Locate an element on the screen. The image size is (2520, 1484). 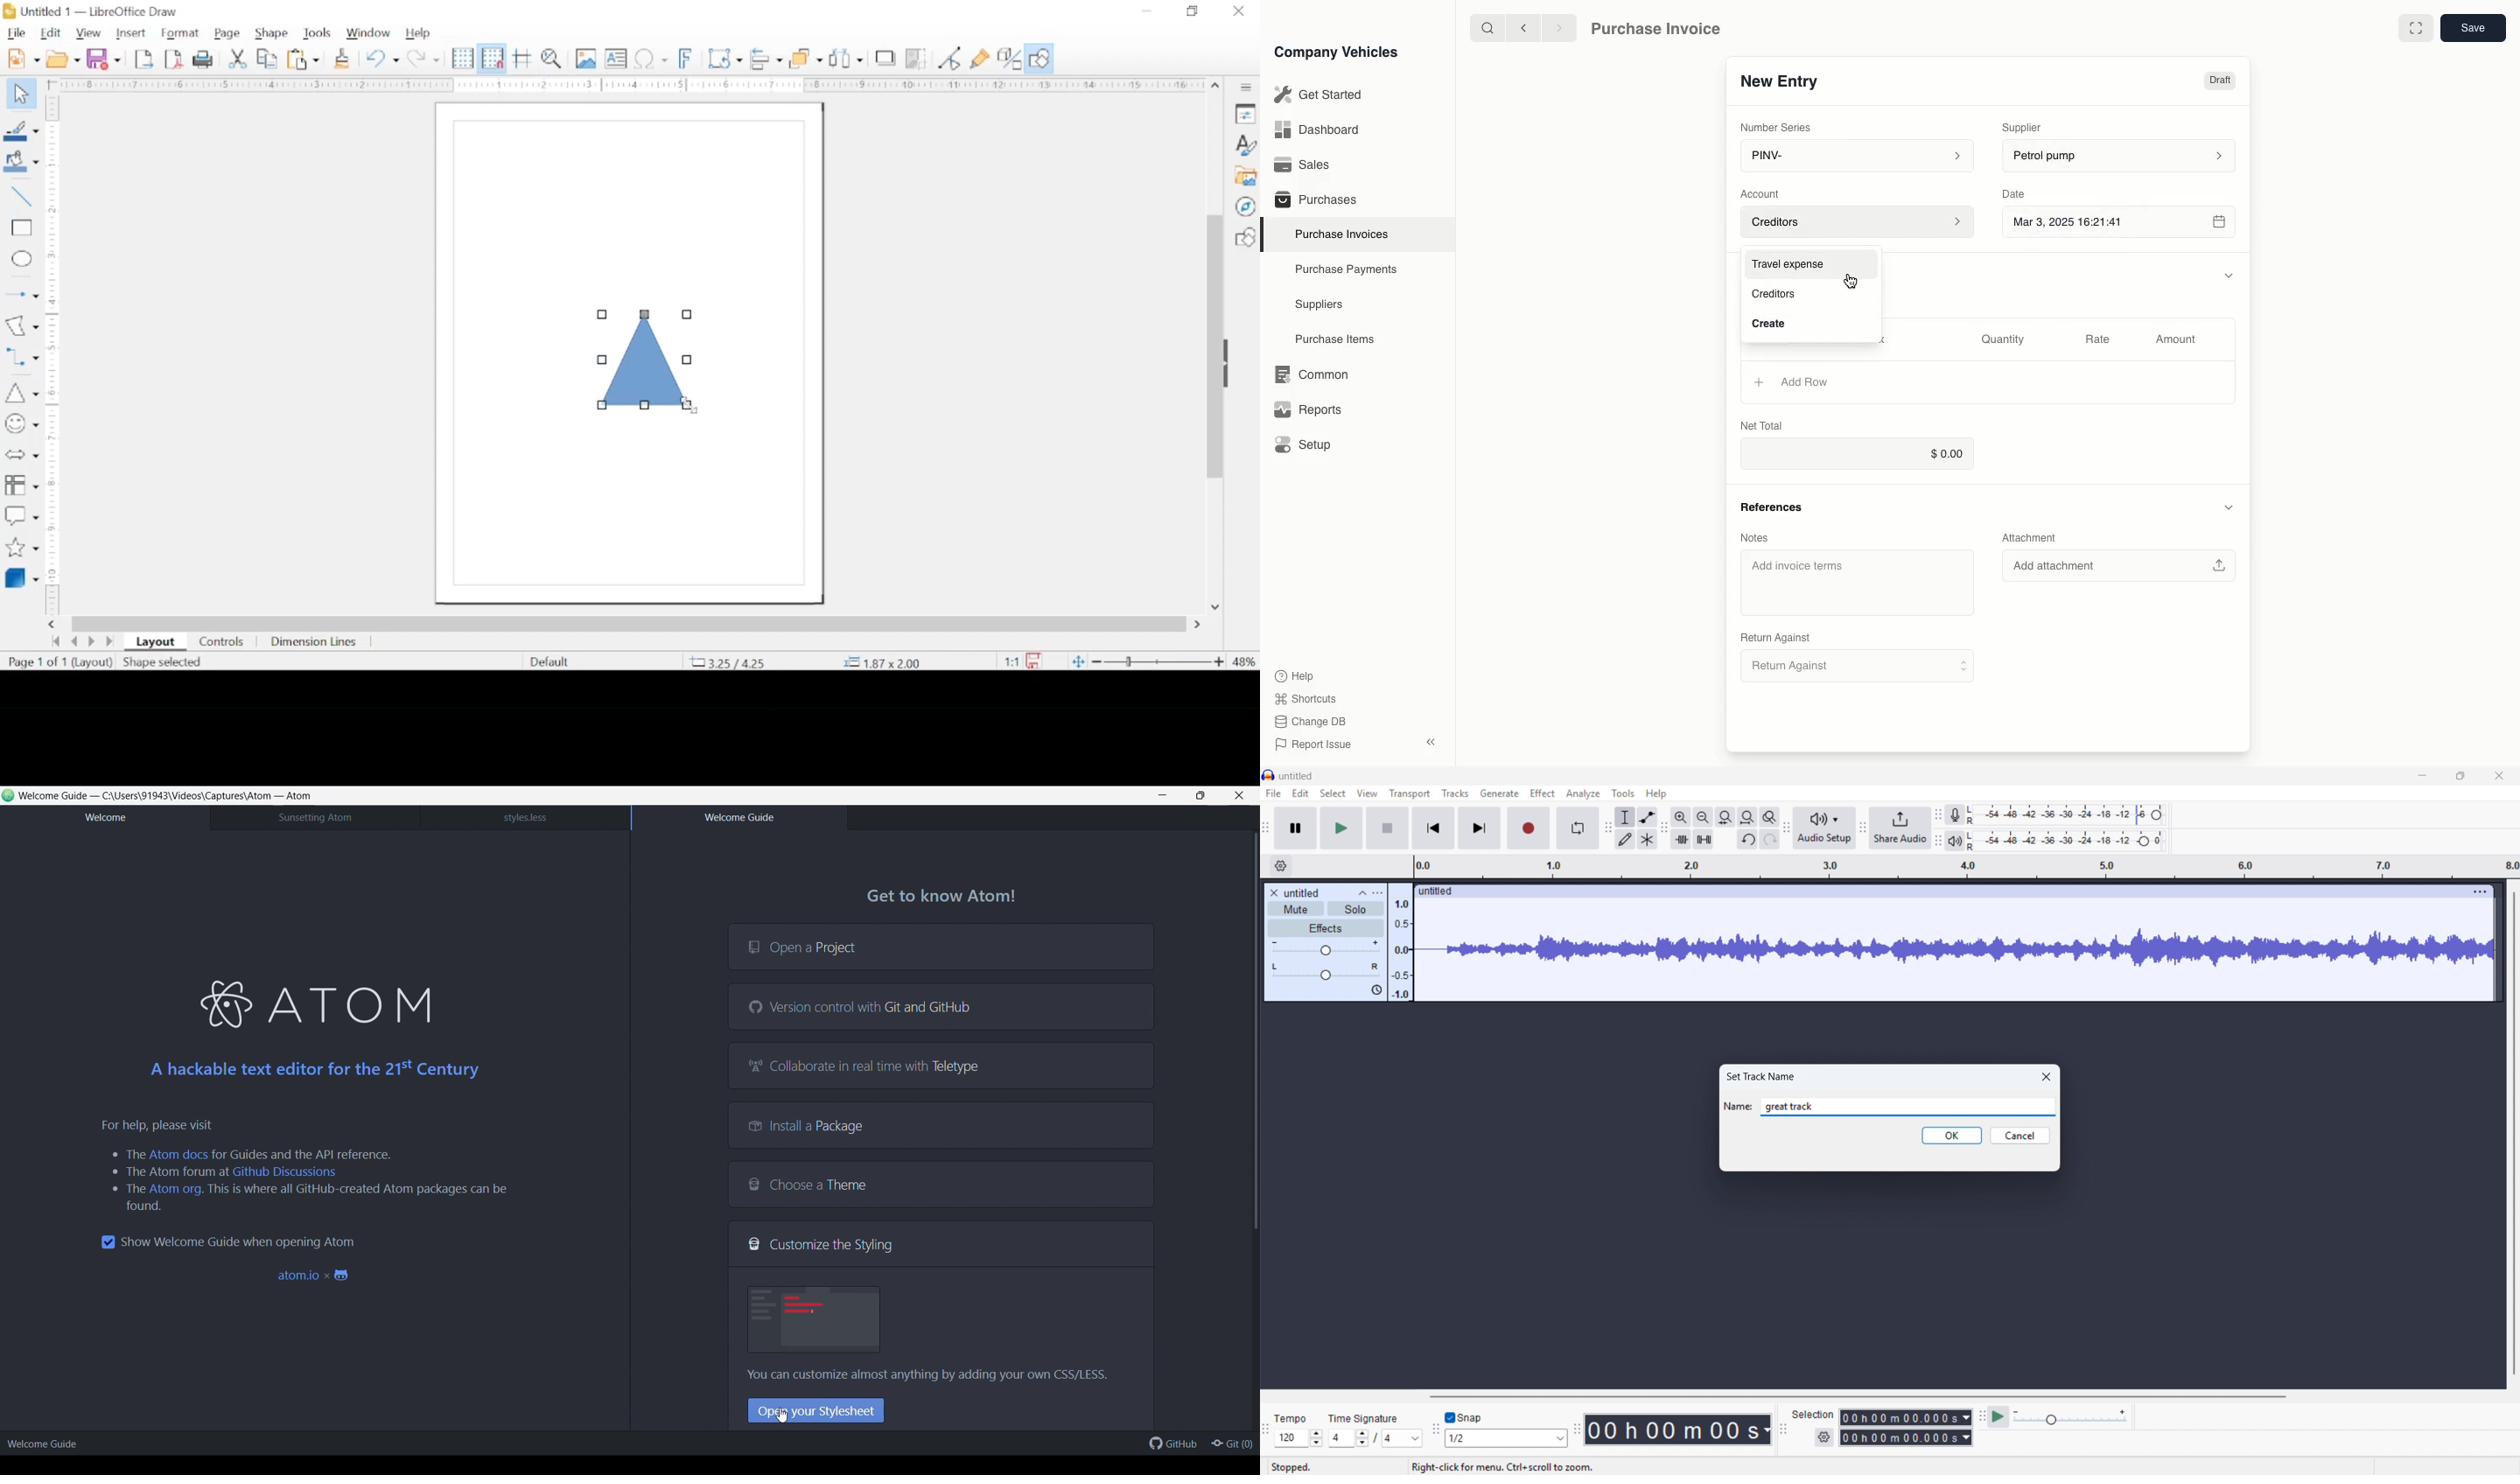
export is located at coordinates (144, 59).